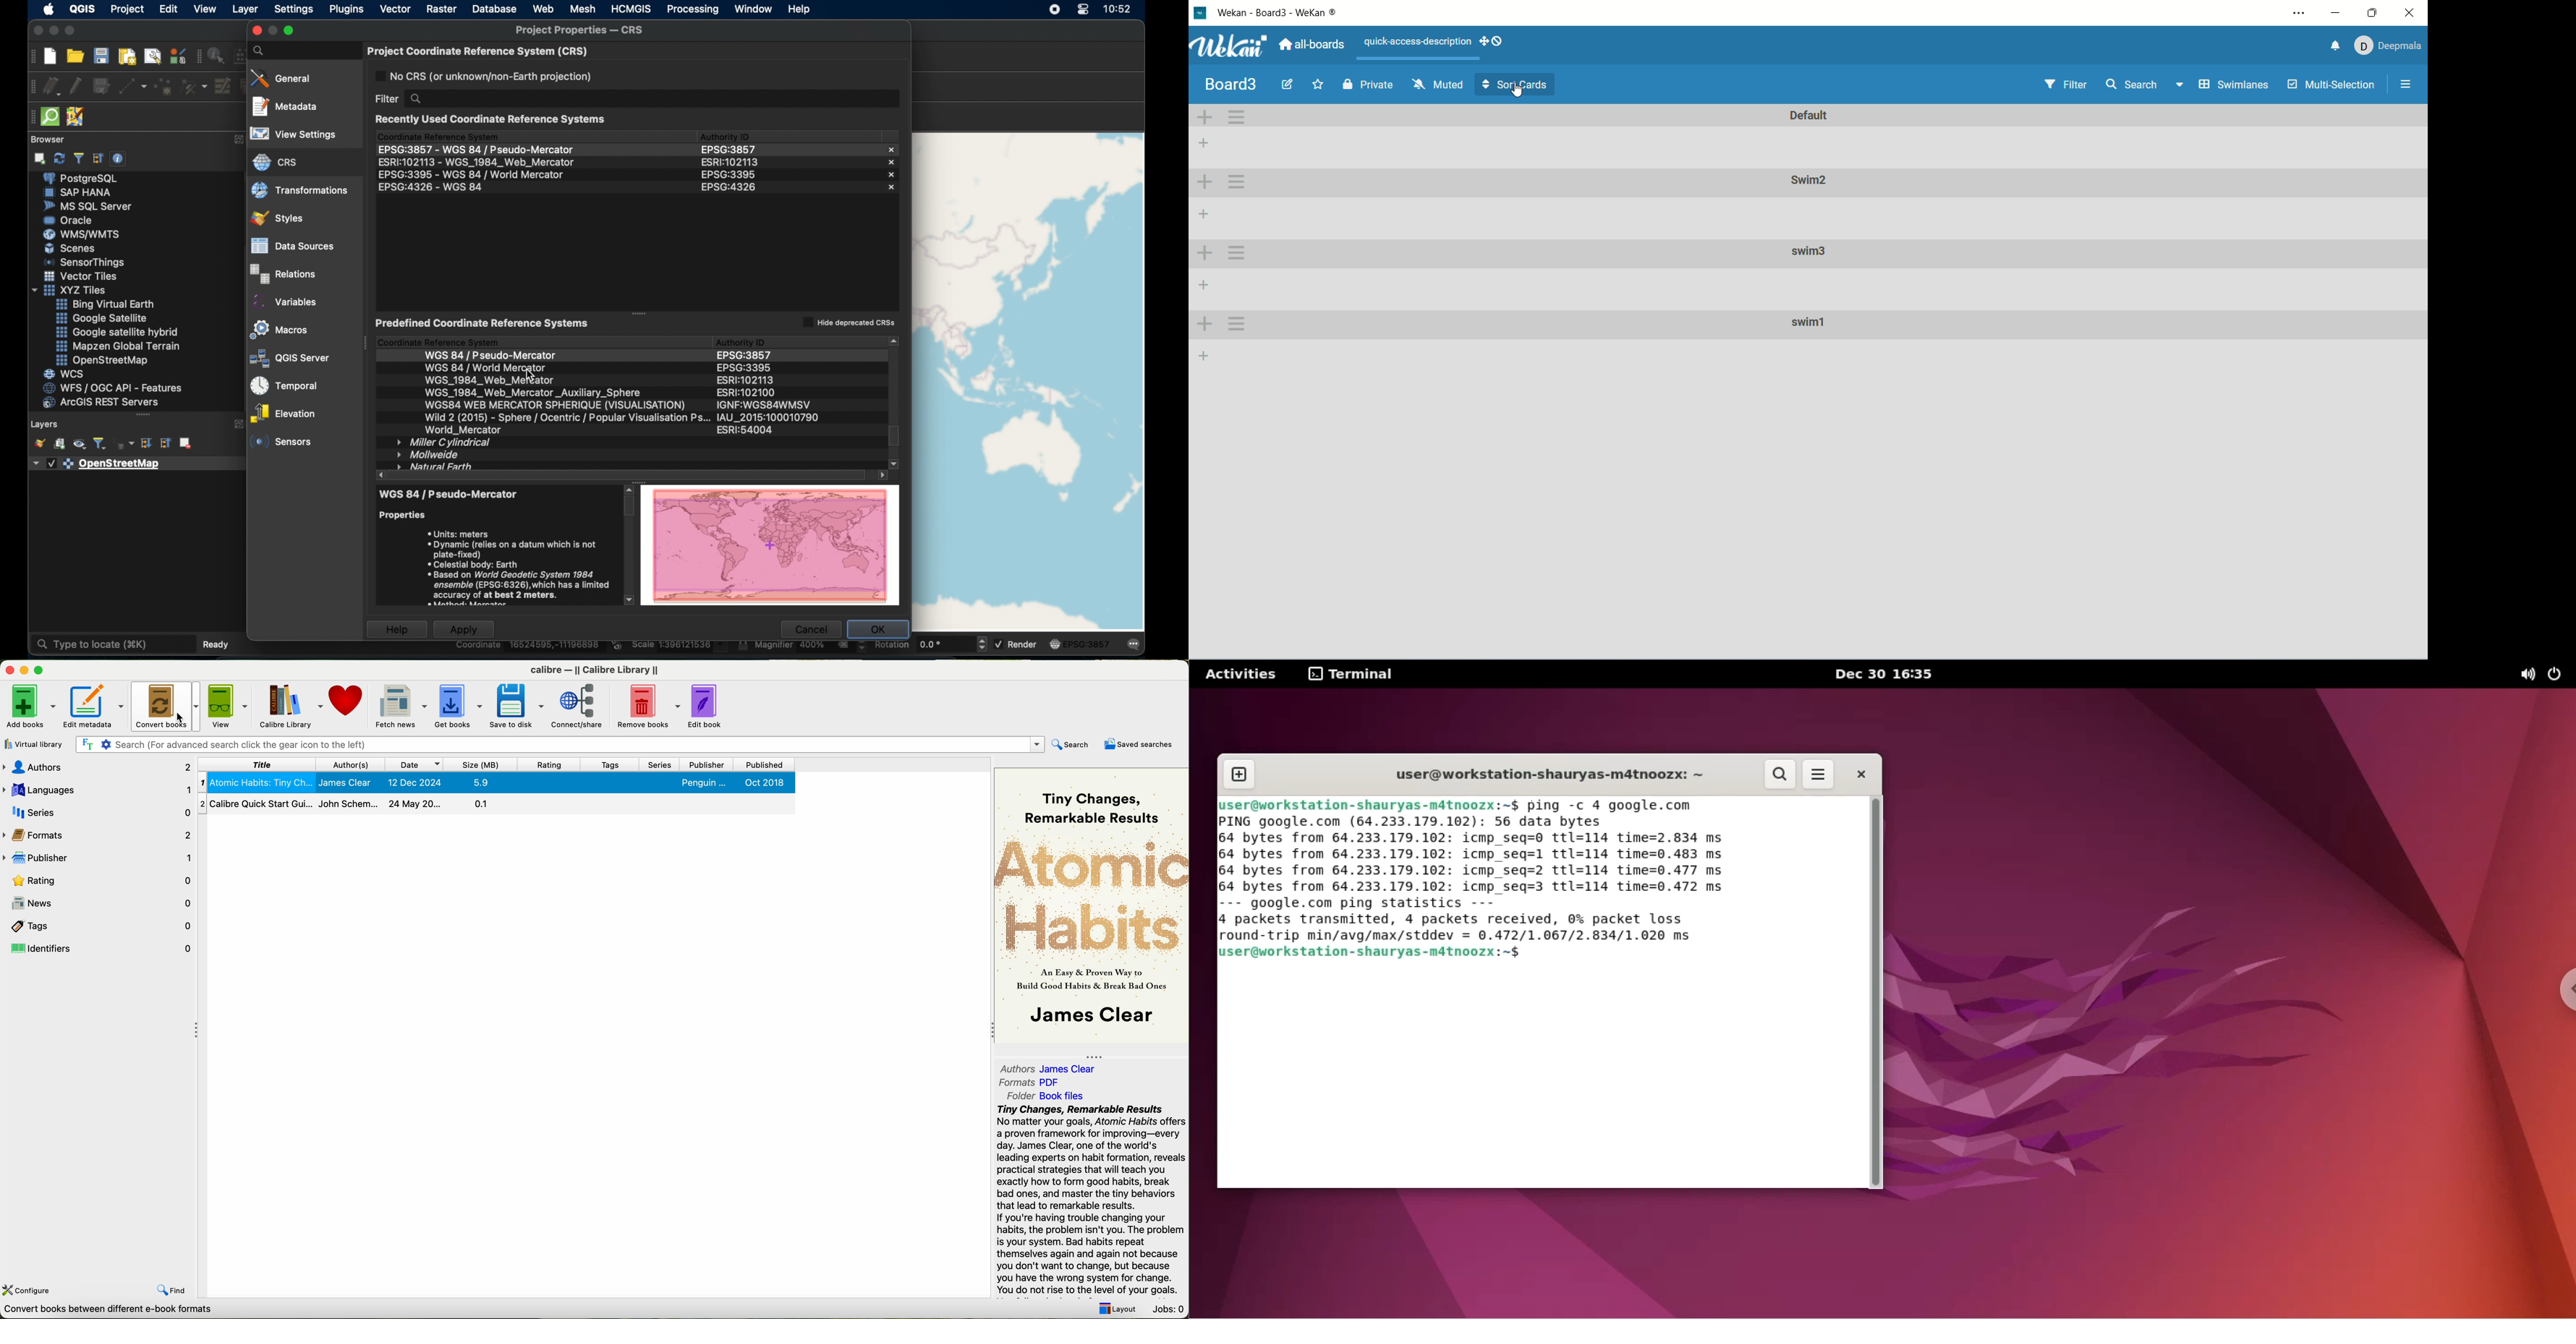 Image resolution: width=2576 pixels, height=1344 pixels. What do you see at coordinates (611, 765) in the screenshot?
I see `tags` at bounding box center [611, 765].